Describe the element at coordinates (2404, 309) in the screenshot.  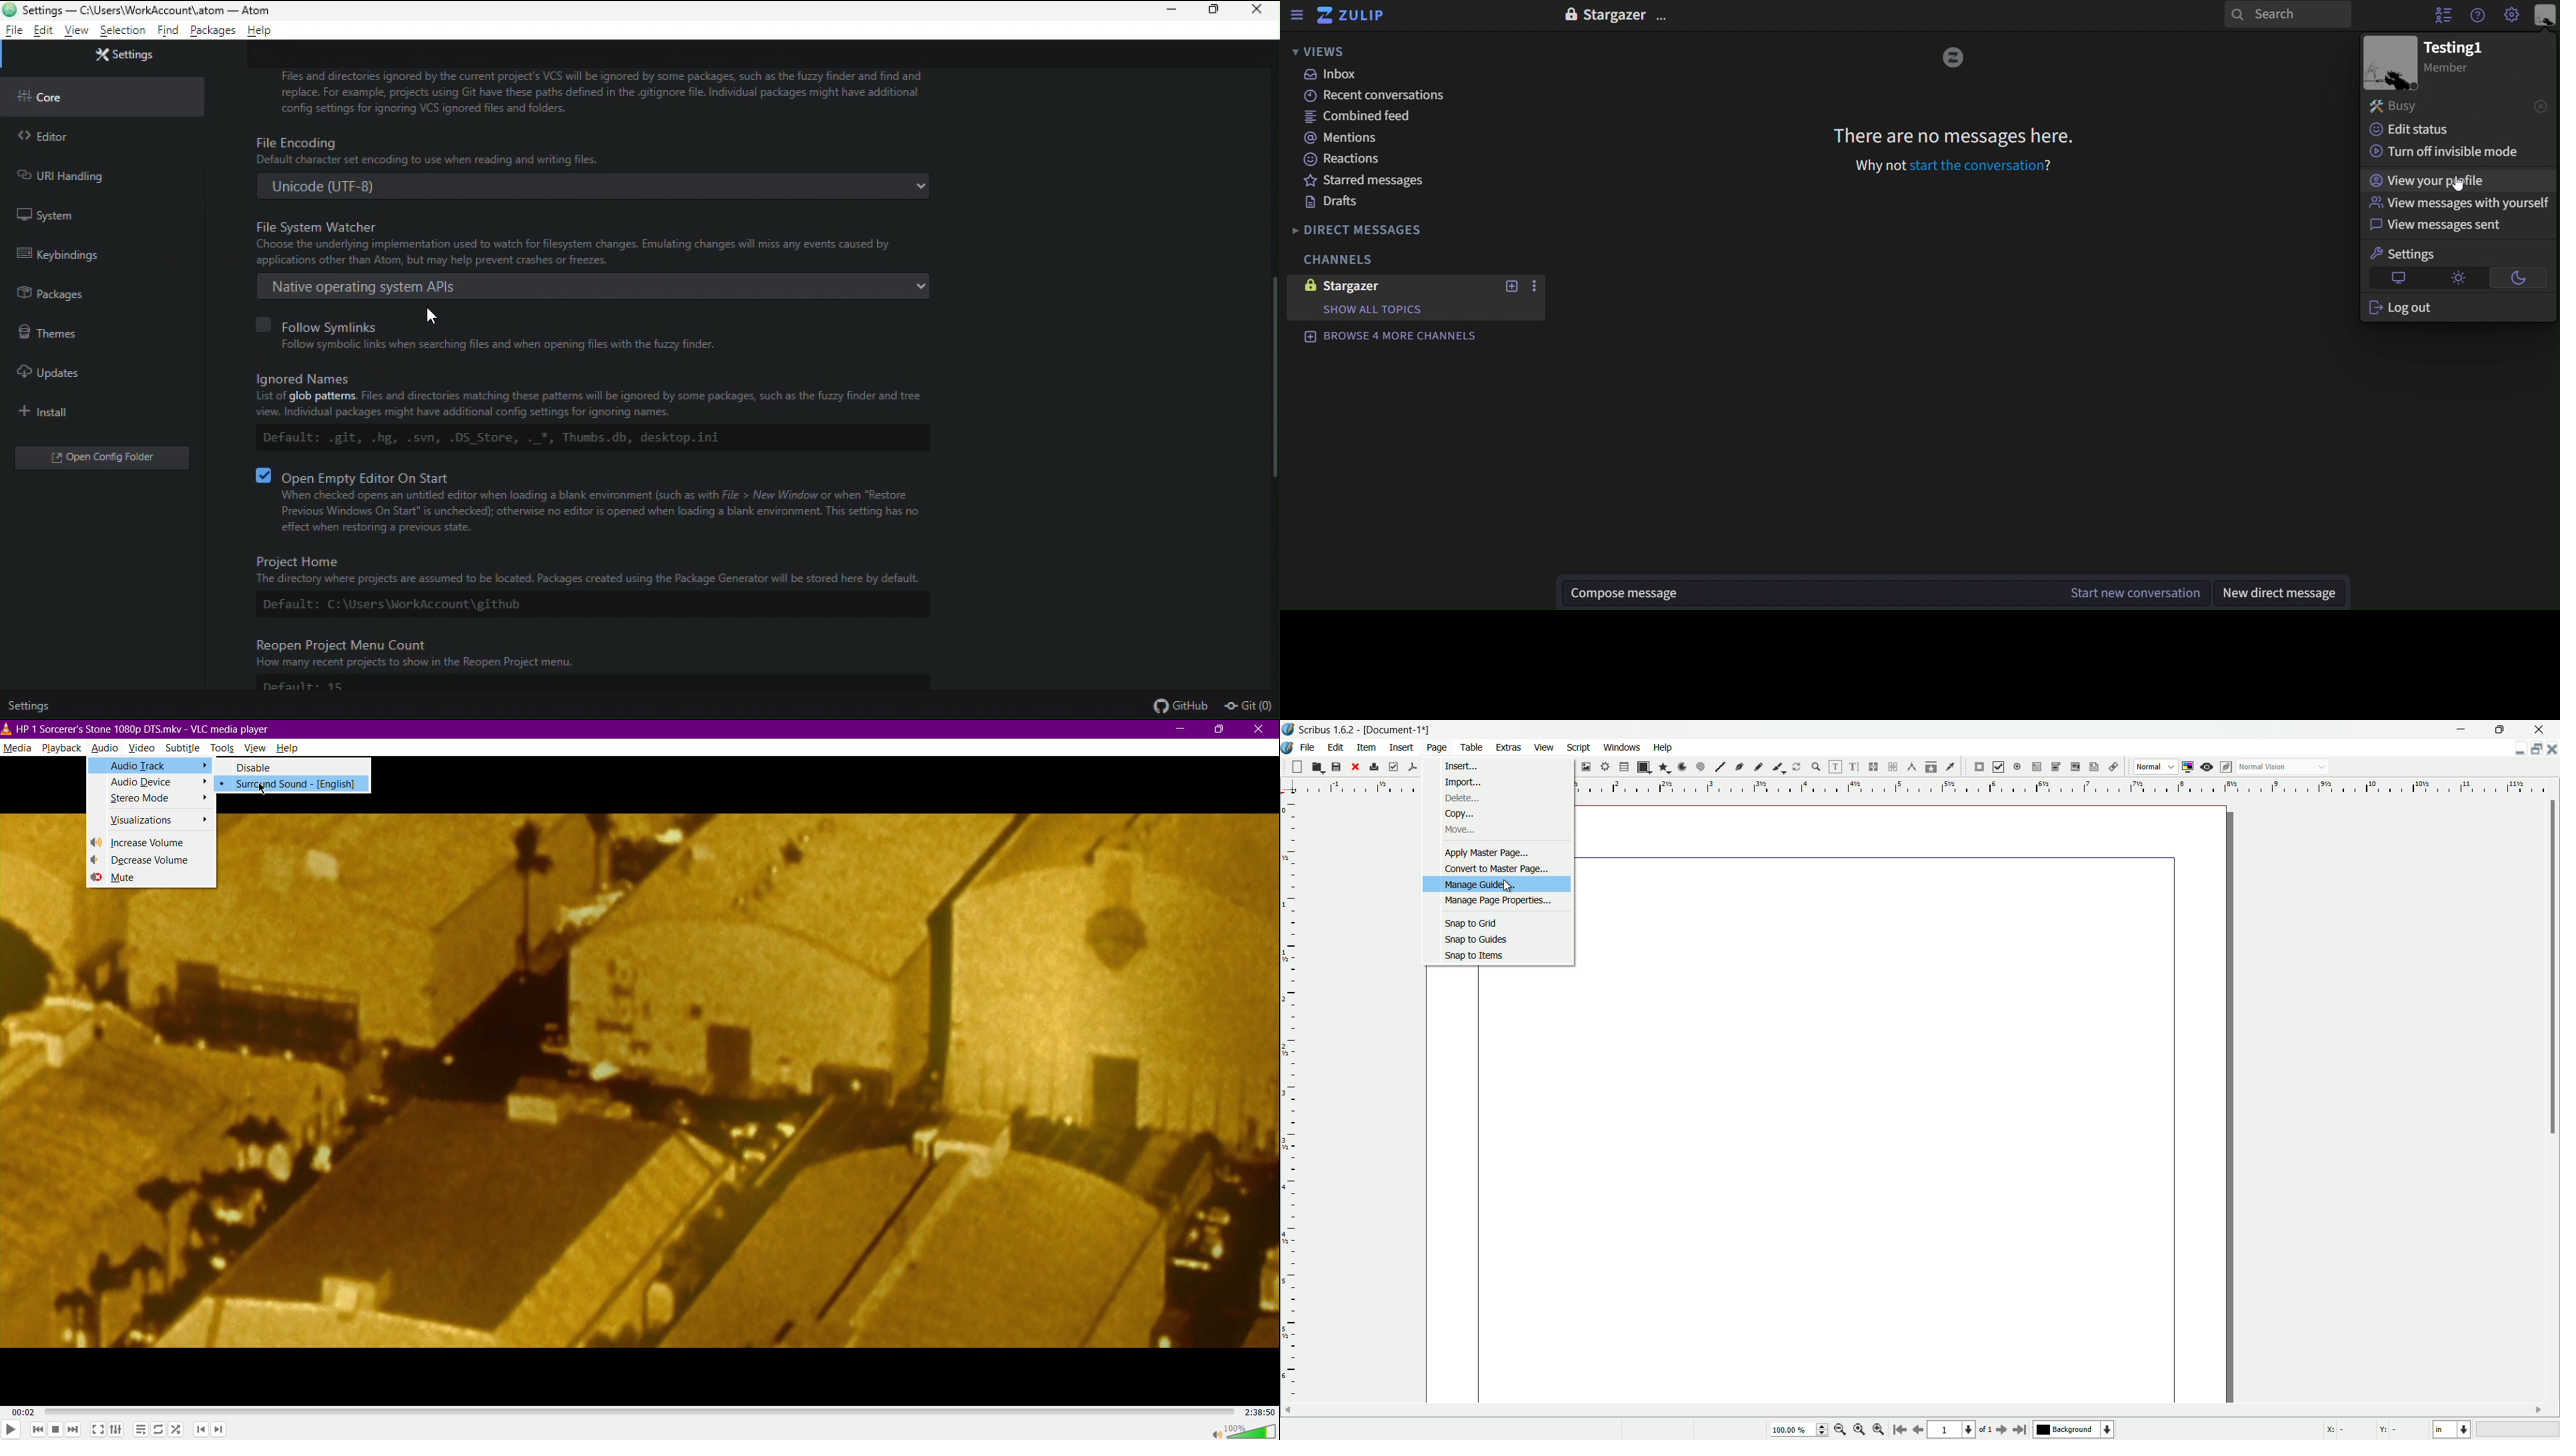
I see `log out` at that location.